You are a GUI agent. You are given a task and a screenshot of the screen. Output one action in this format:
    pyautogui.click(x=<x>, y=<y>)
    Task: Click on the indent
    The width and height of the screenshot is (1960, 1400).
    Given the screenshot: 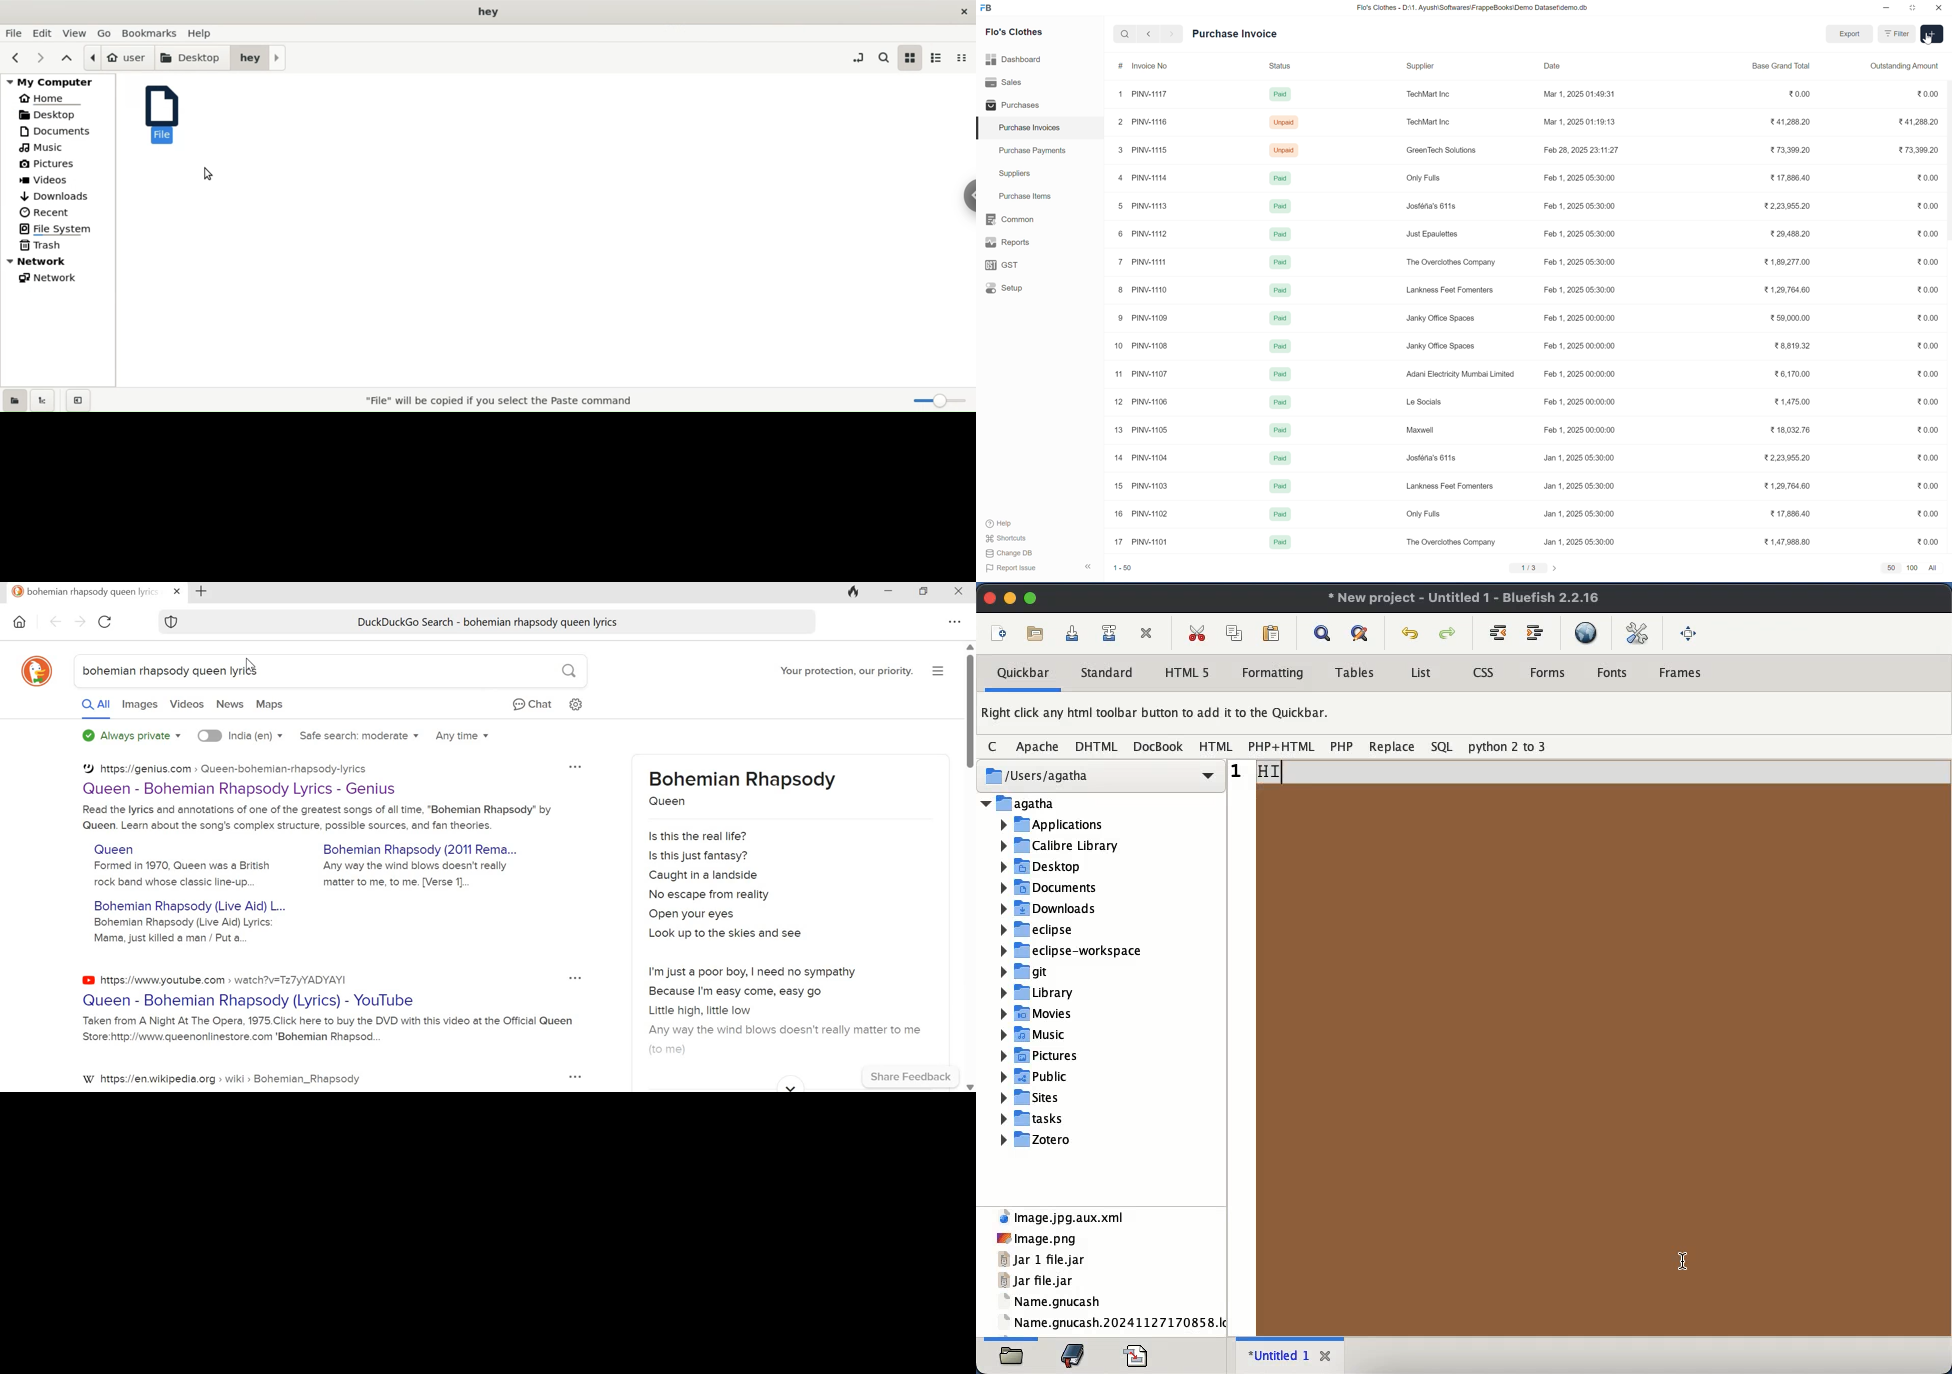 What is the action you would take?
    pyautogui.click(x=1535, y=636)
    